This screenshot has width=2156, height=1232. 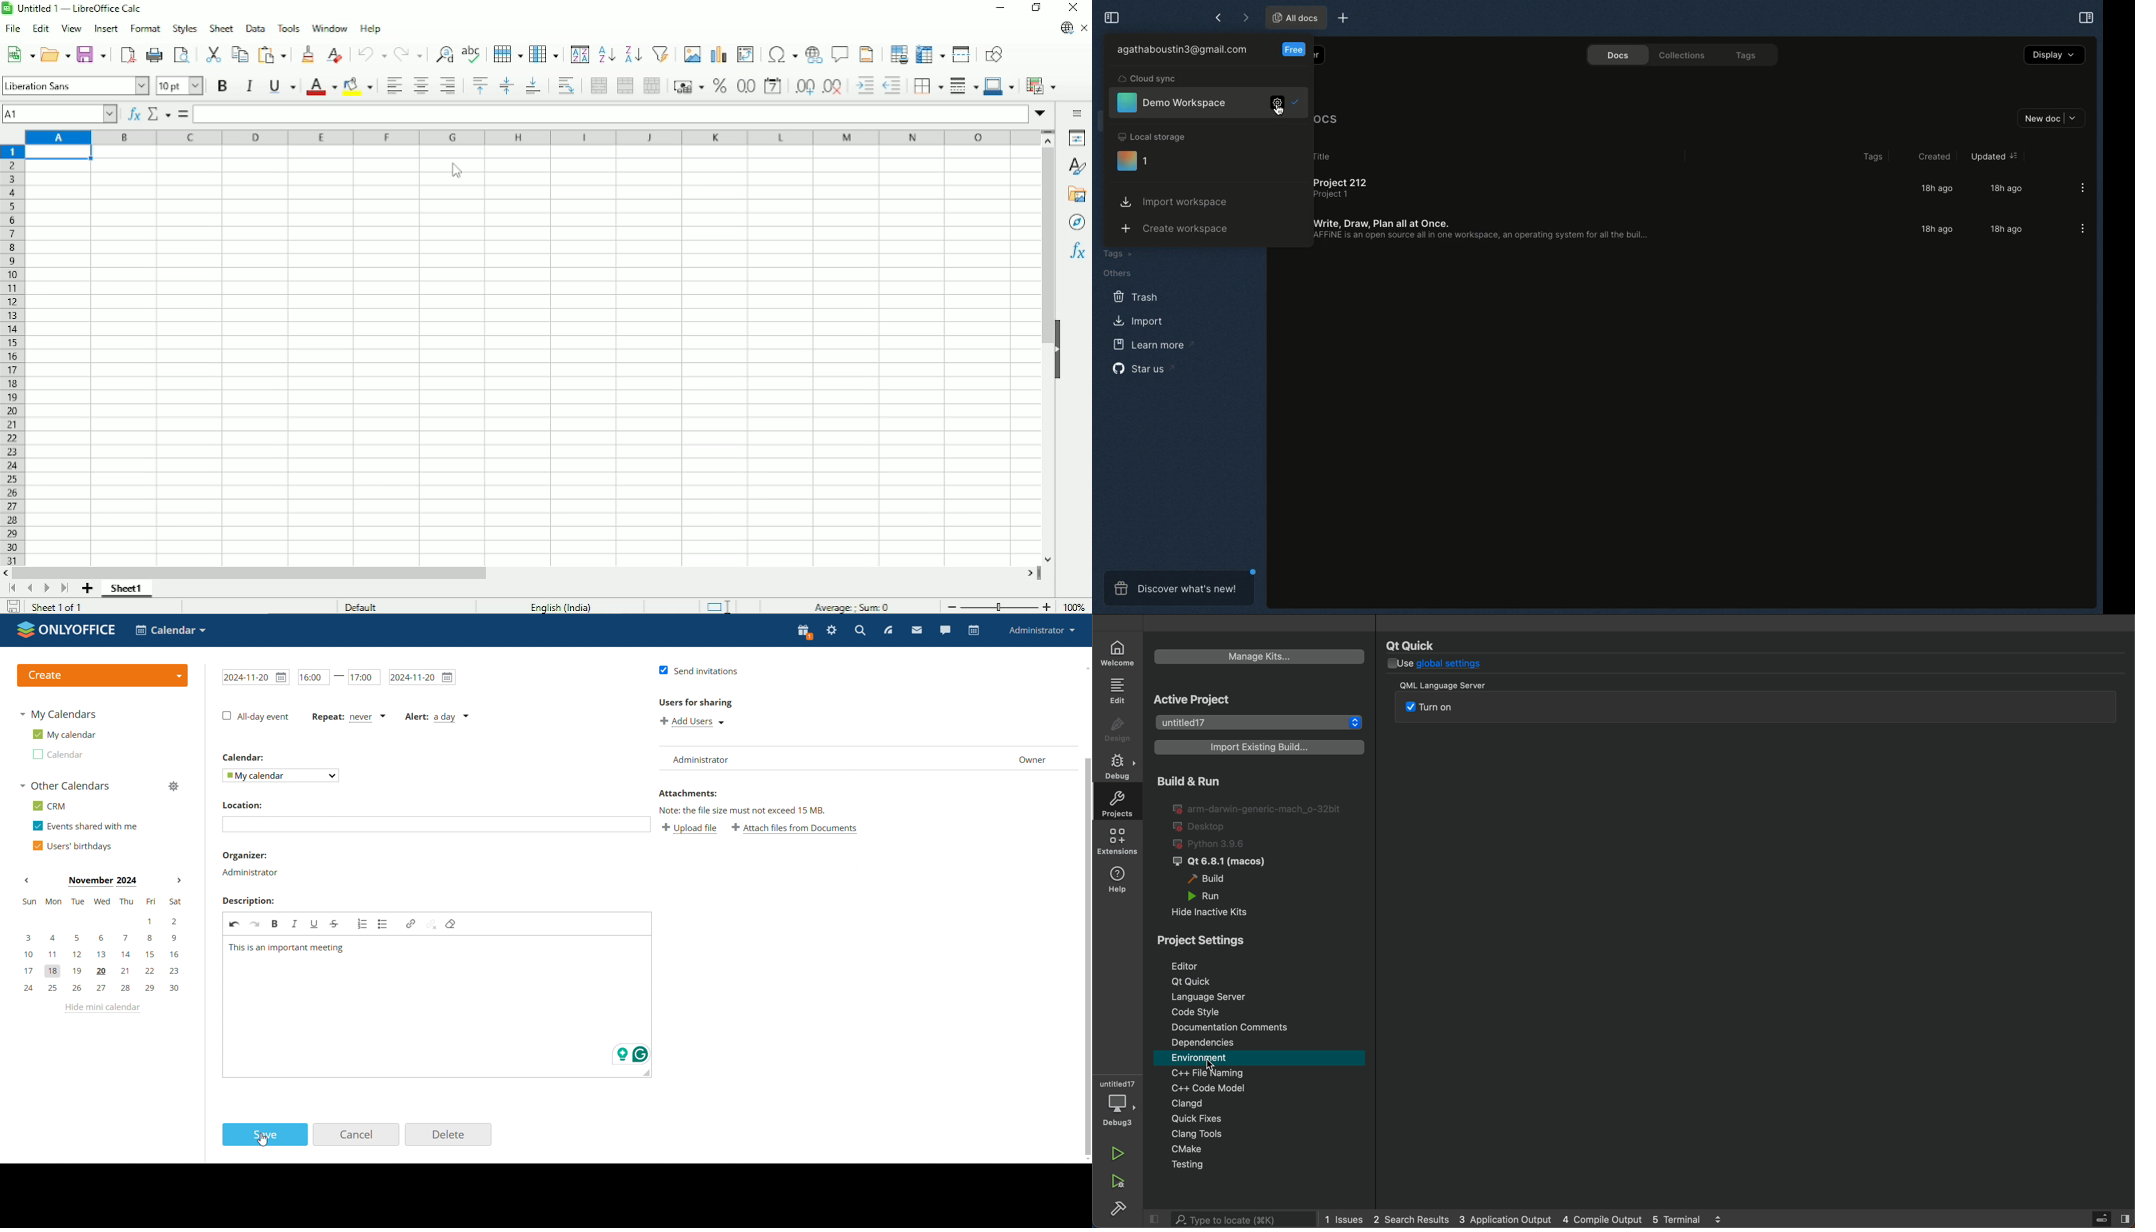 I want to click on unlink, so click(x=432, y=925).